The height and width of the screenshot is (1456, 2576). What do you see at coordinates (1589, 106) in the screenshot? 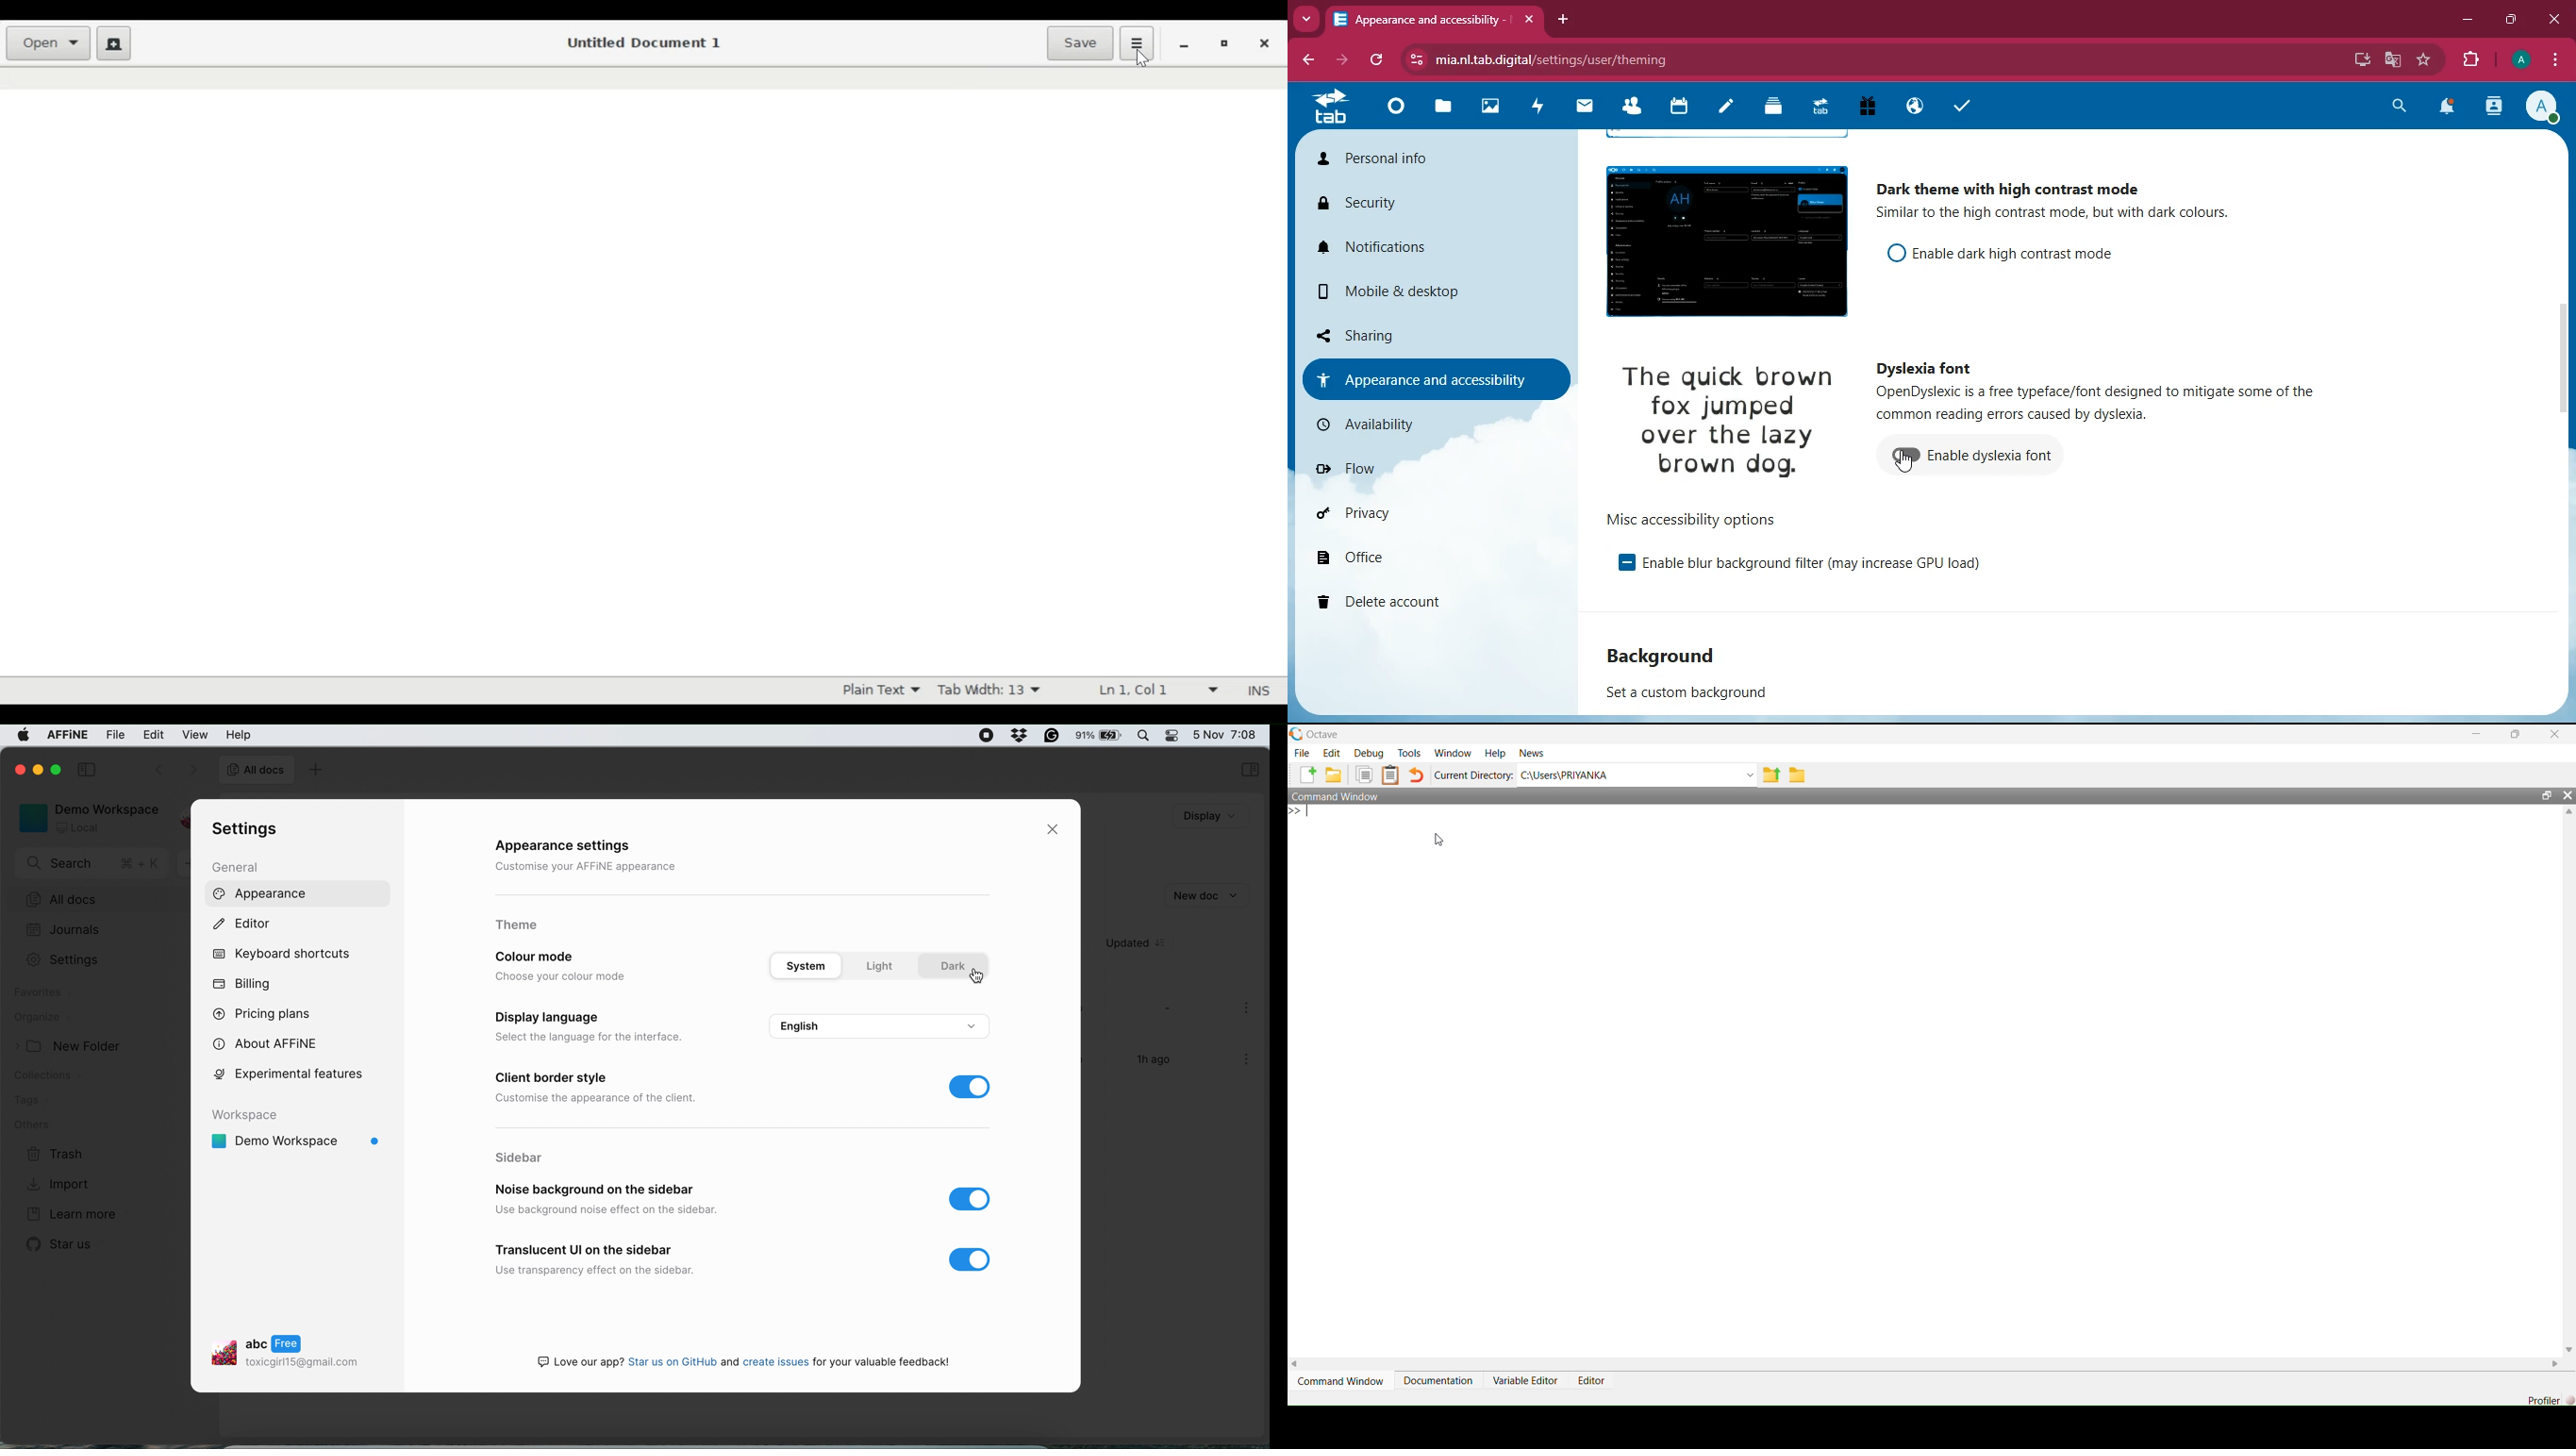
I see `mail` at bounding box center [1589, 106].